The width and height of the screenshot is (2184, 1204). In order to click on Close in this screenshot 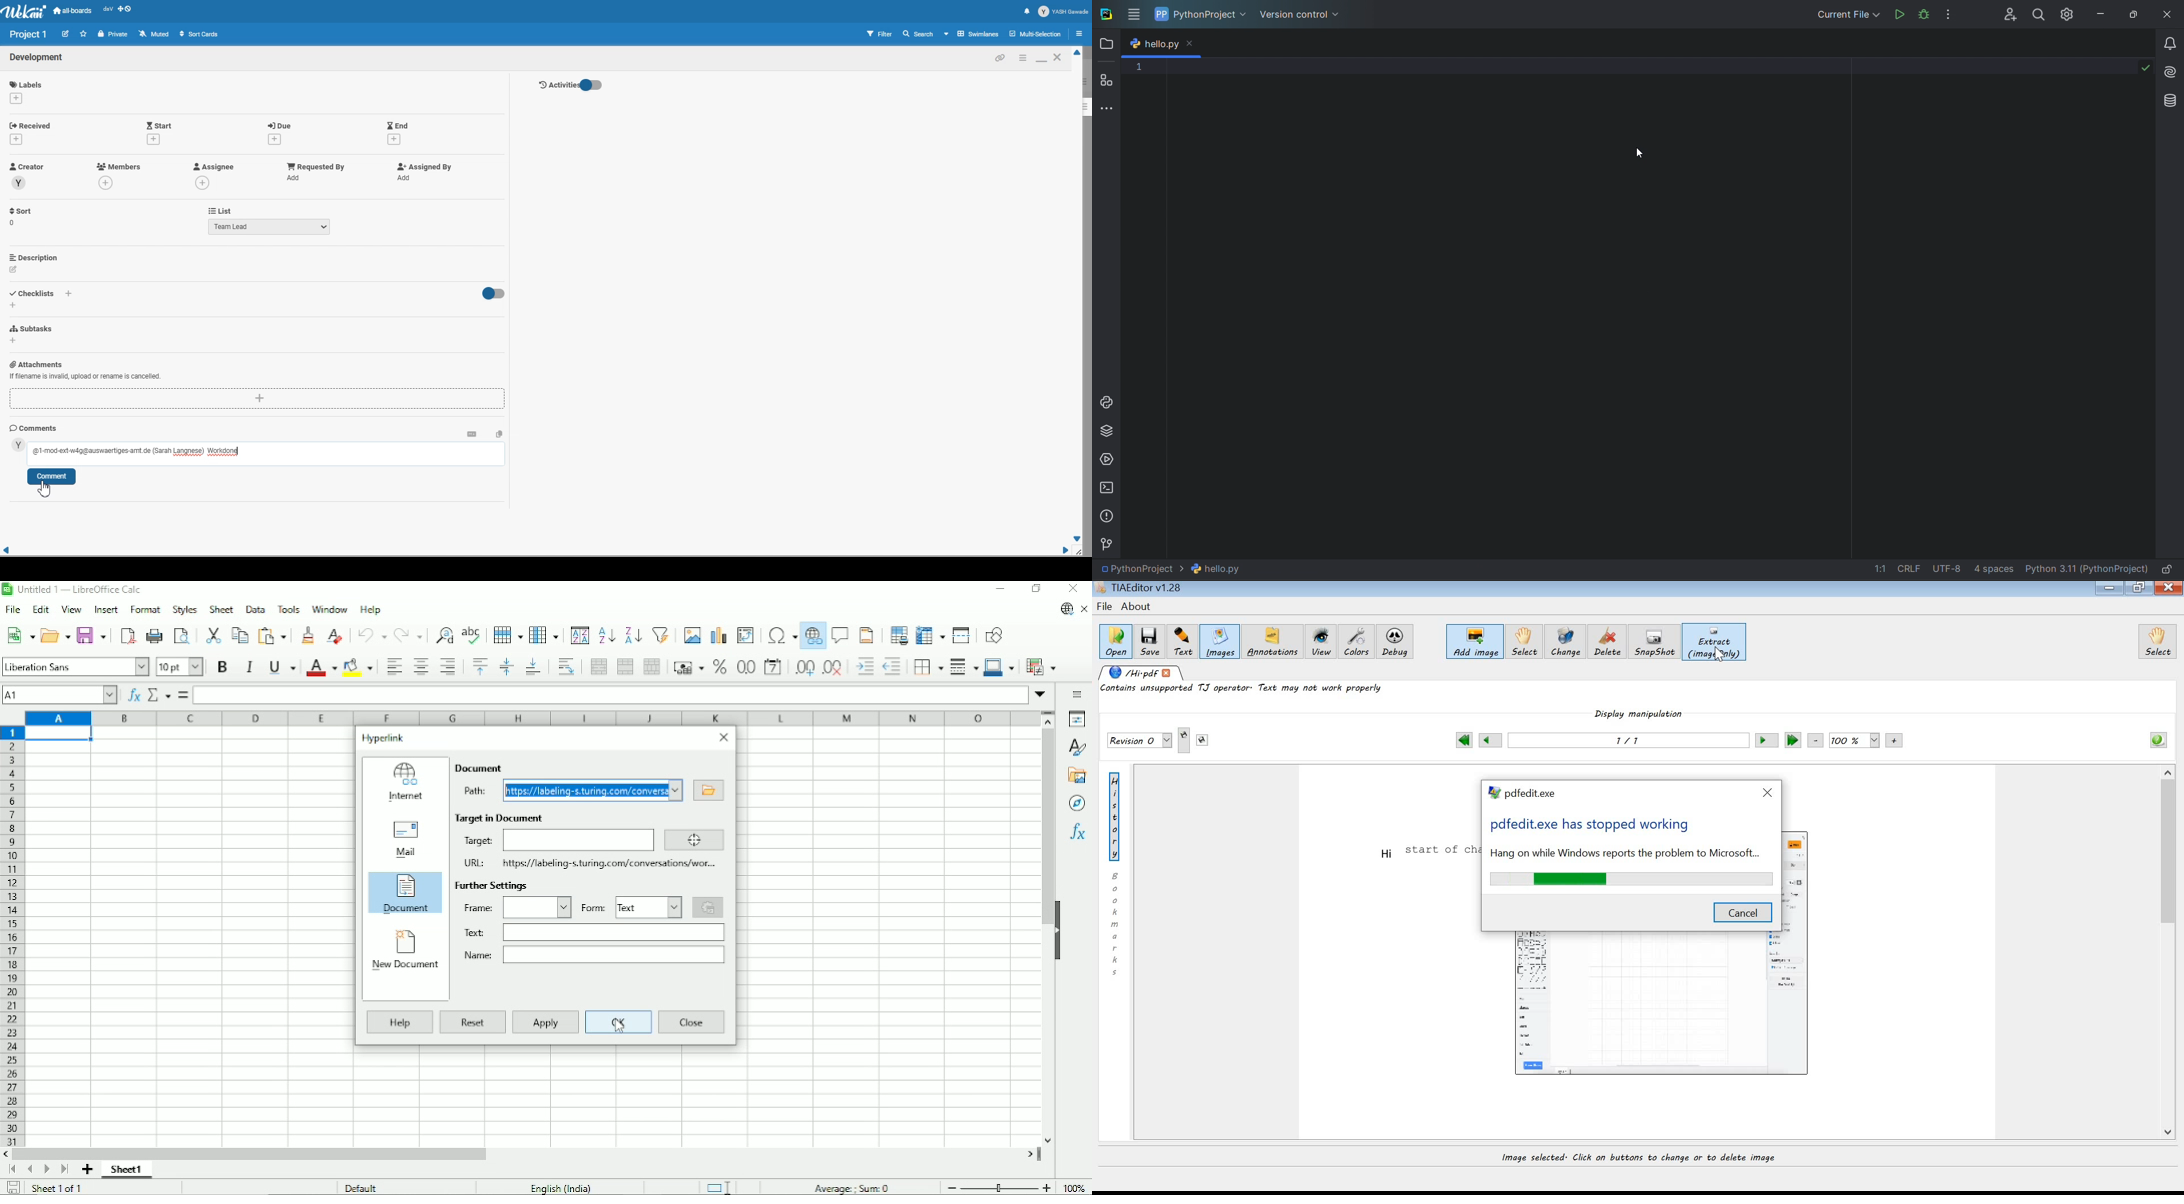, I will do `click(725, 738)`.